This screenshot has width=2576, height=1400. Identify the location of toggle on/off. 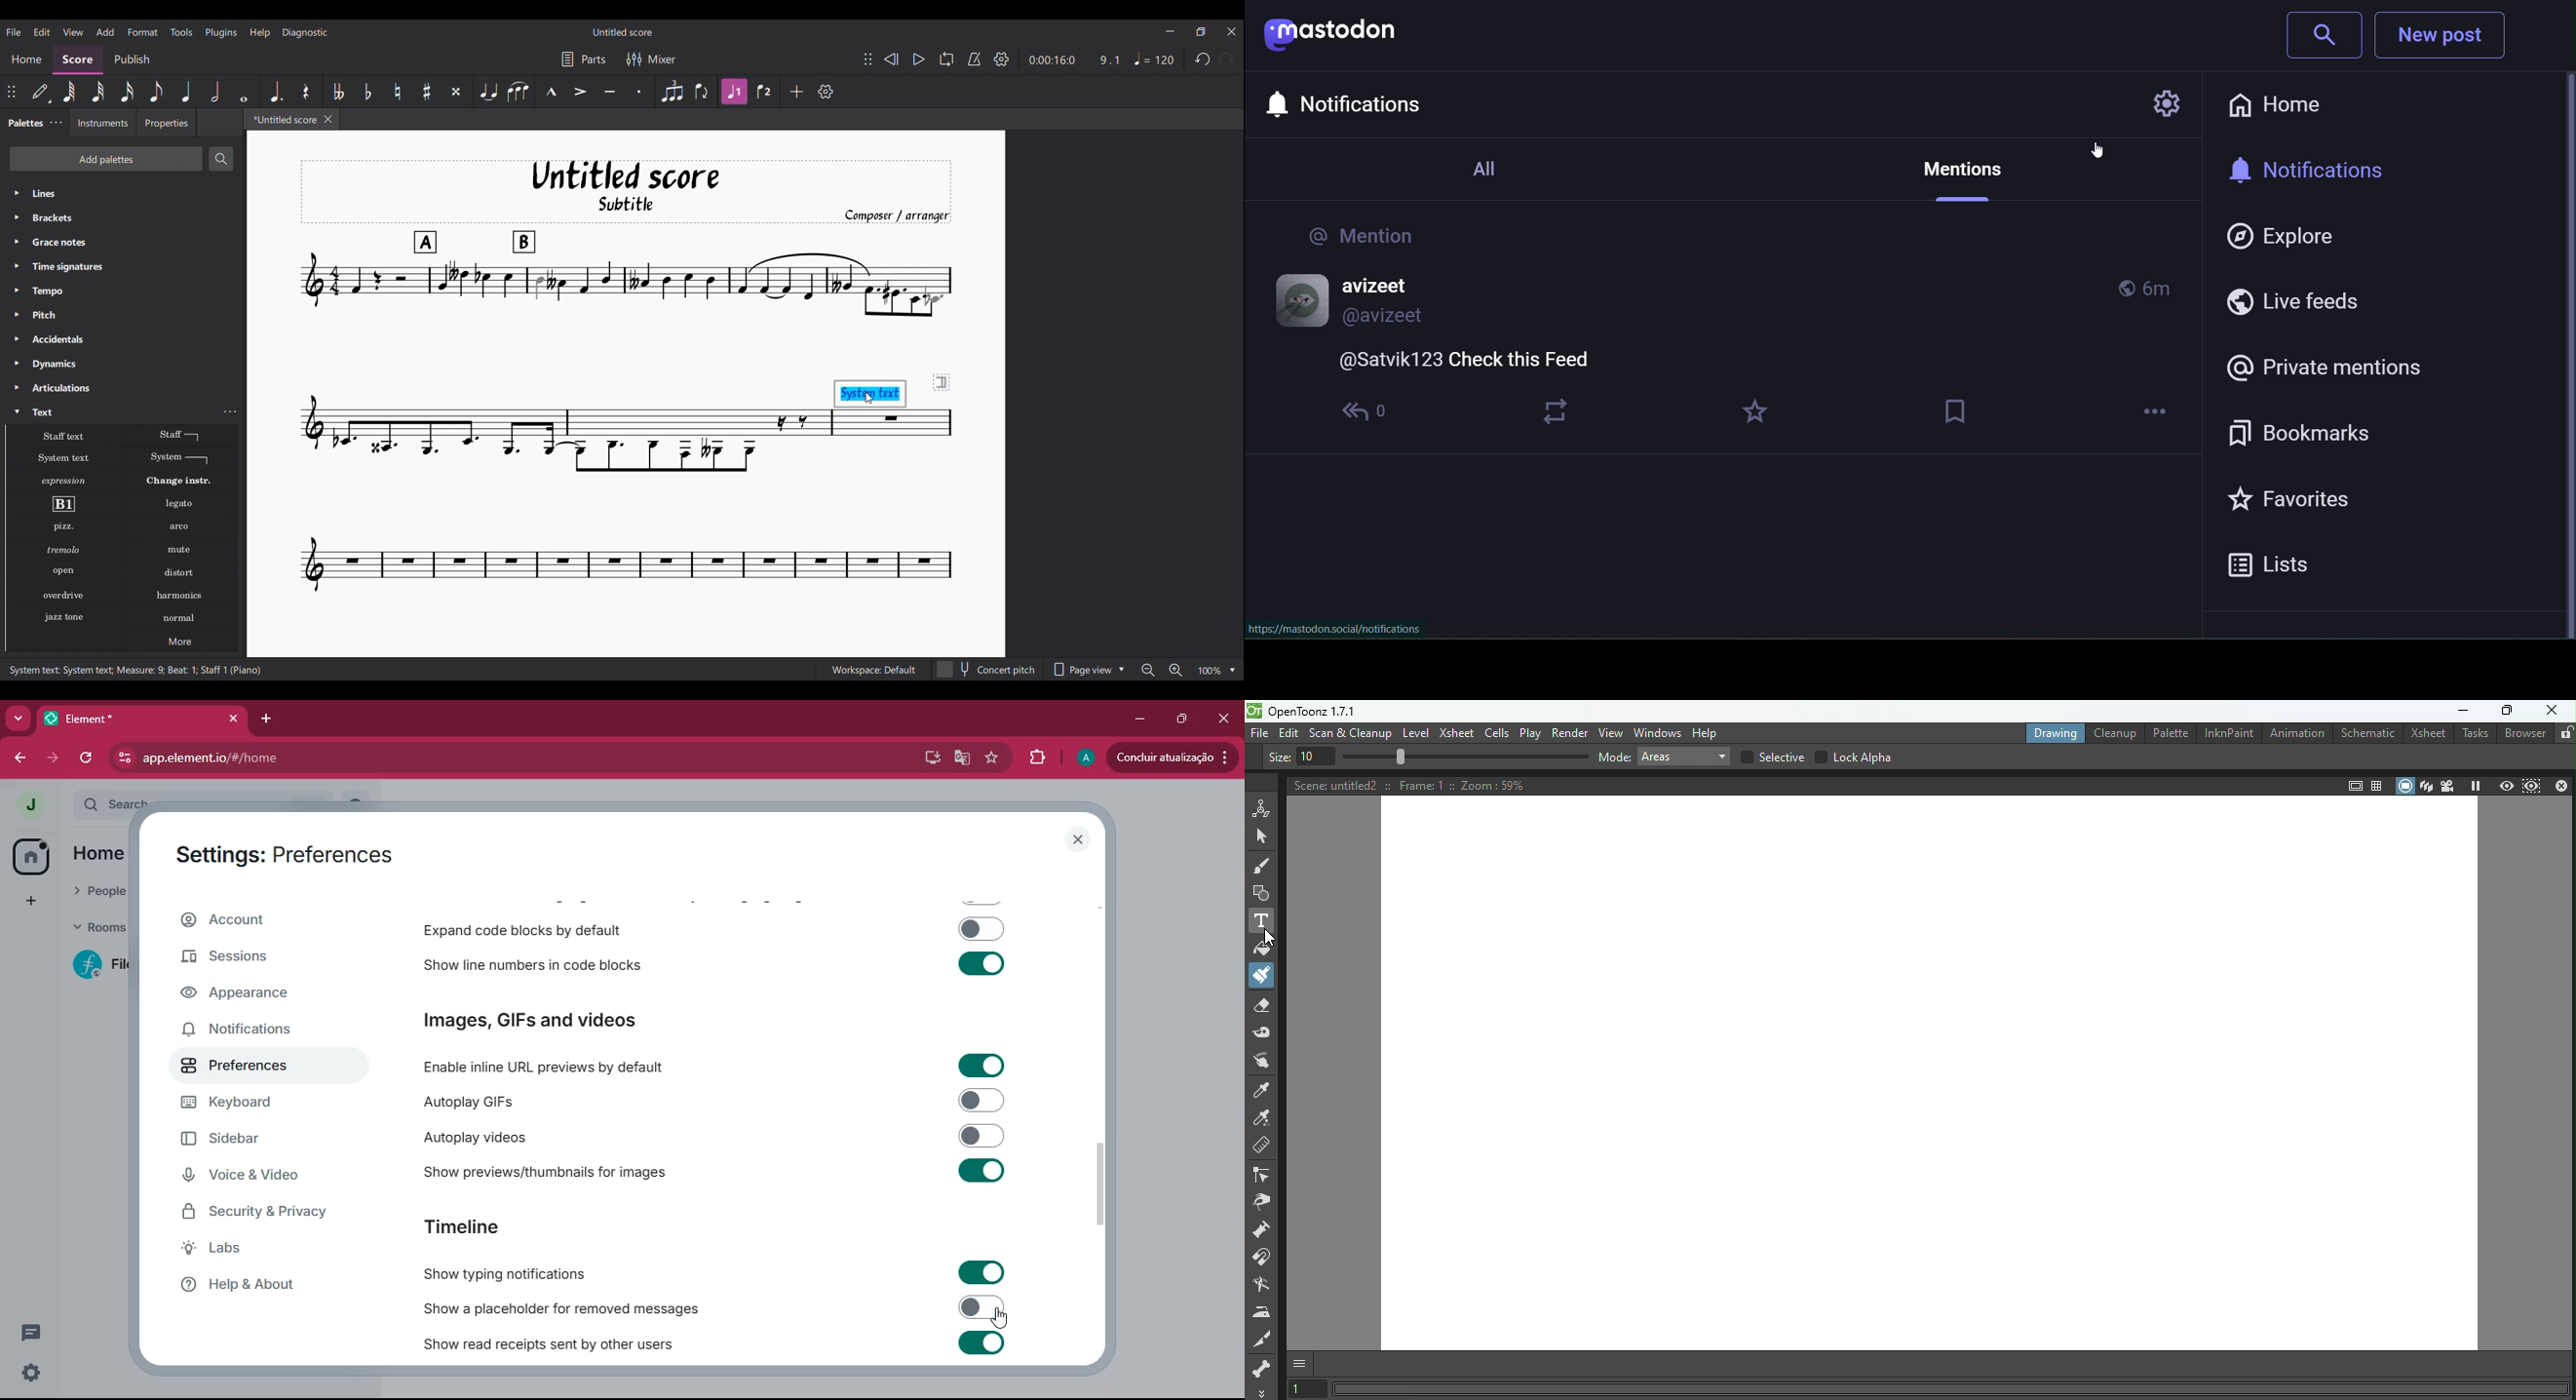
(982, 1065).